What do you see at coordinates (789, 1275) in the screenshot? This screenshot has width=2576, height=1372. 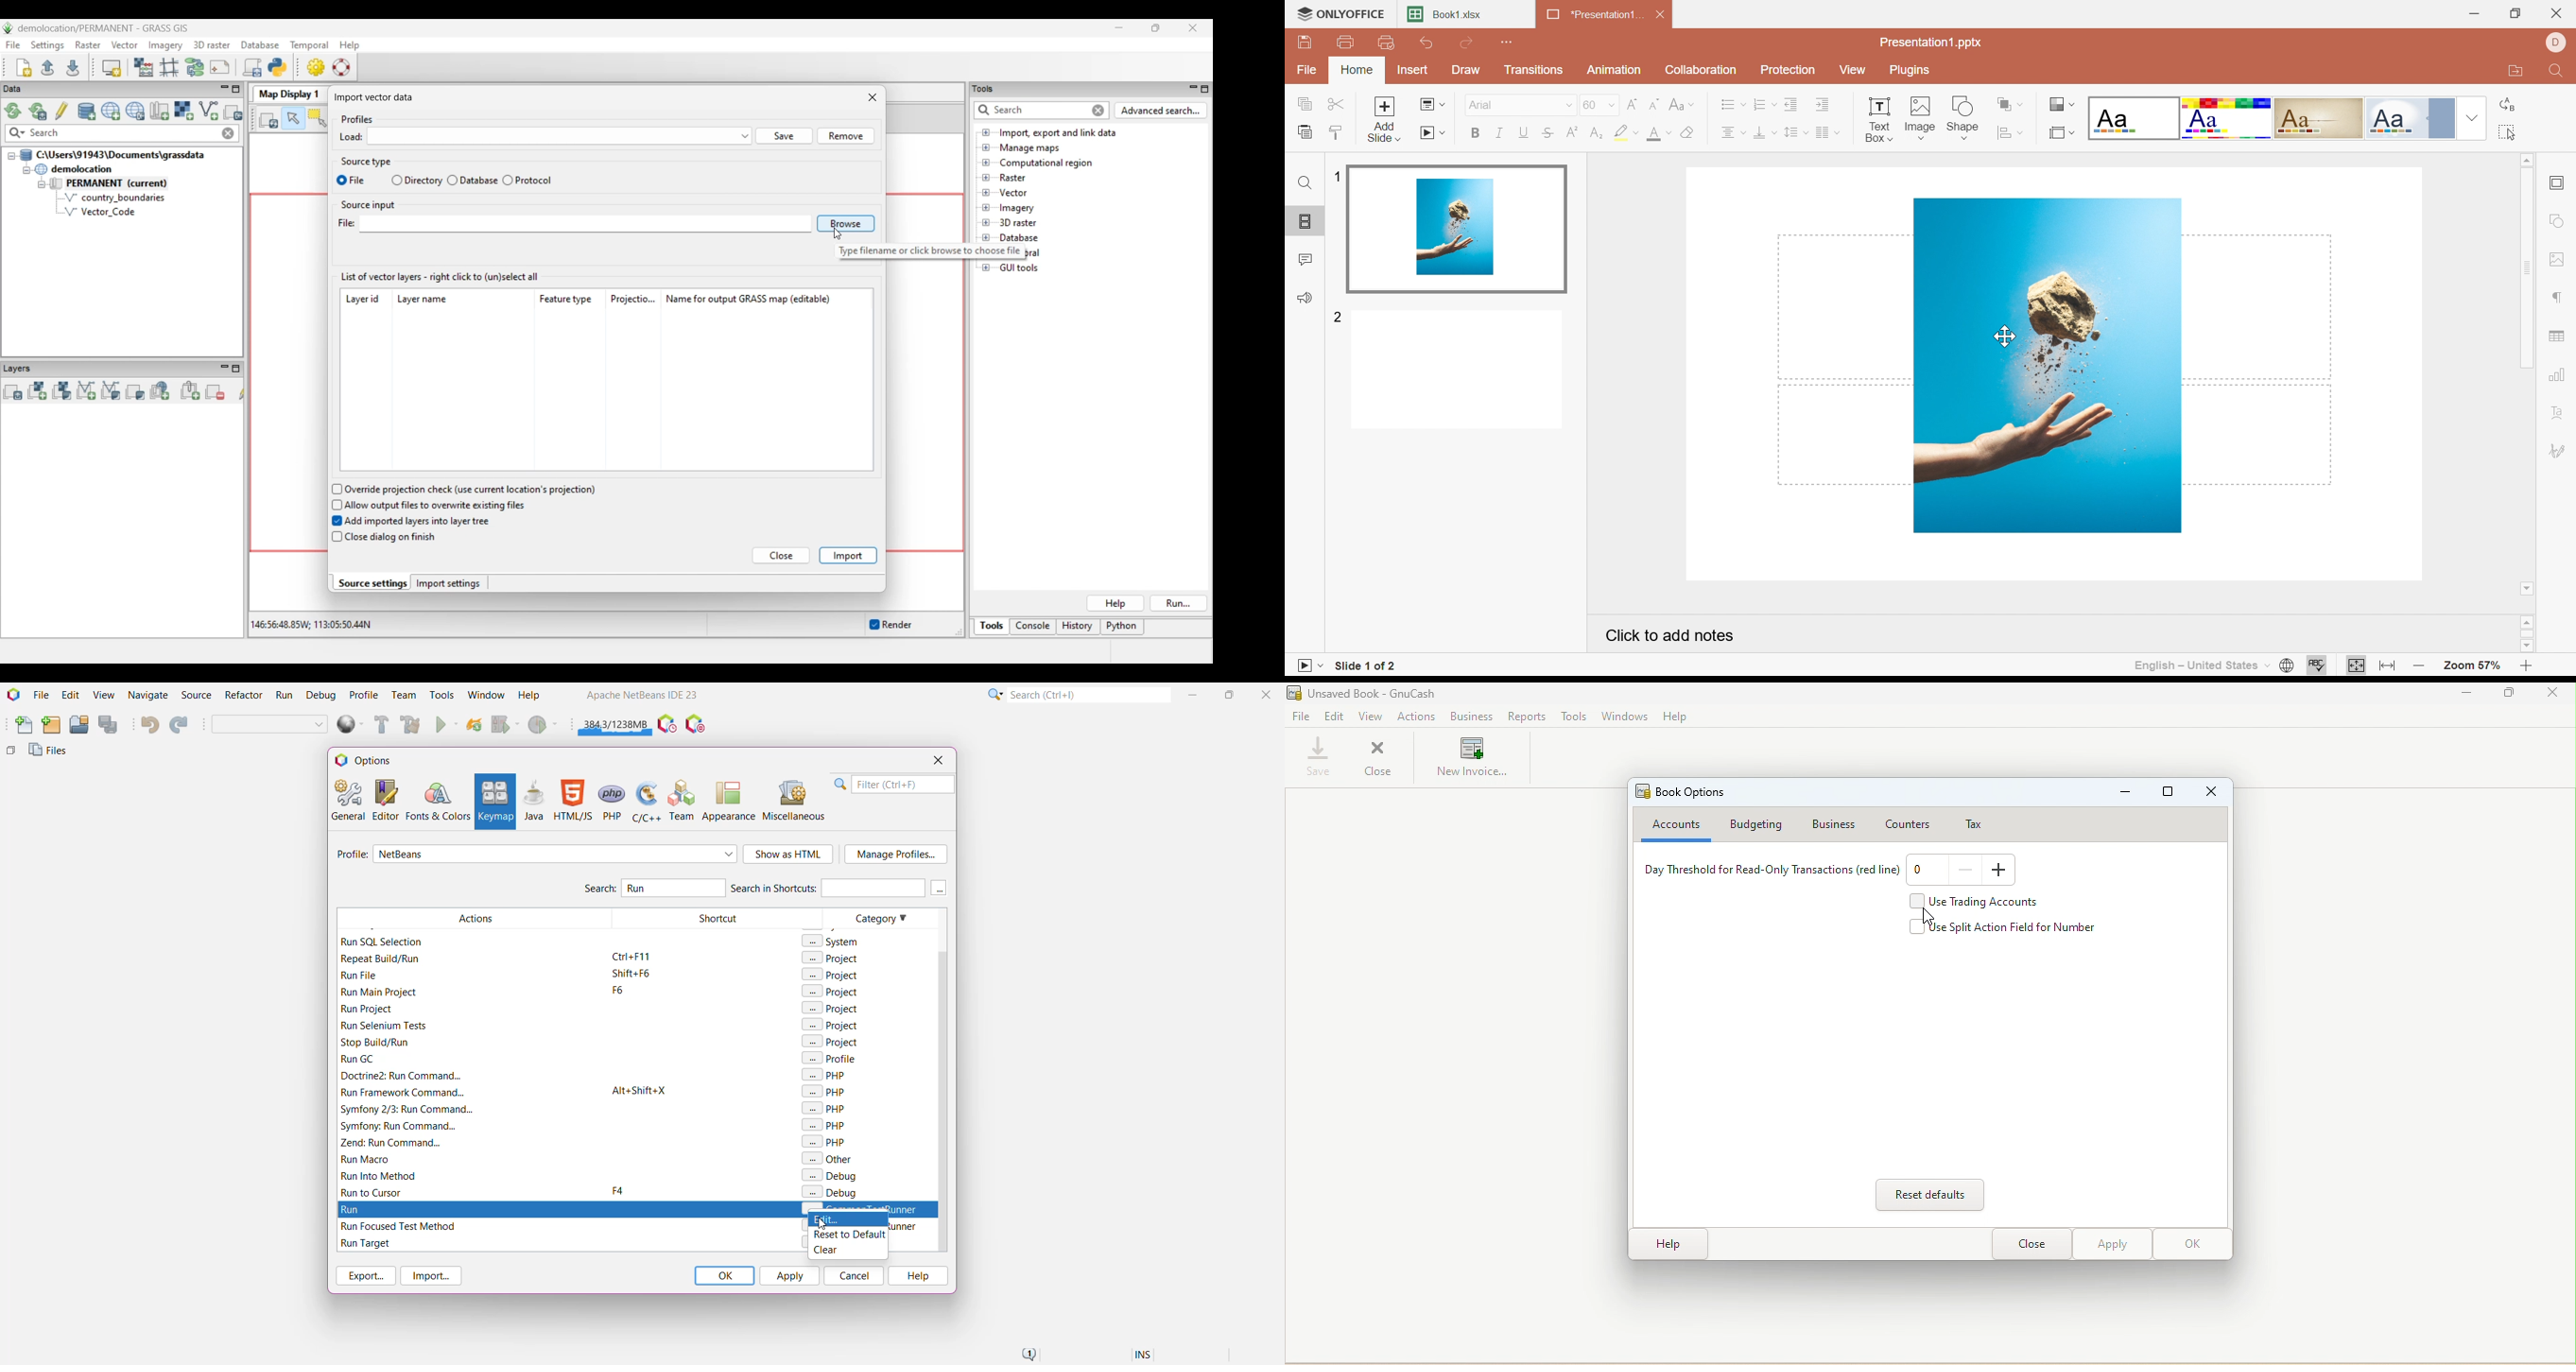 I see `Apply` at bounding box center [789, 1275].